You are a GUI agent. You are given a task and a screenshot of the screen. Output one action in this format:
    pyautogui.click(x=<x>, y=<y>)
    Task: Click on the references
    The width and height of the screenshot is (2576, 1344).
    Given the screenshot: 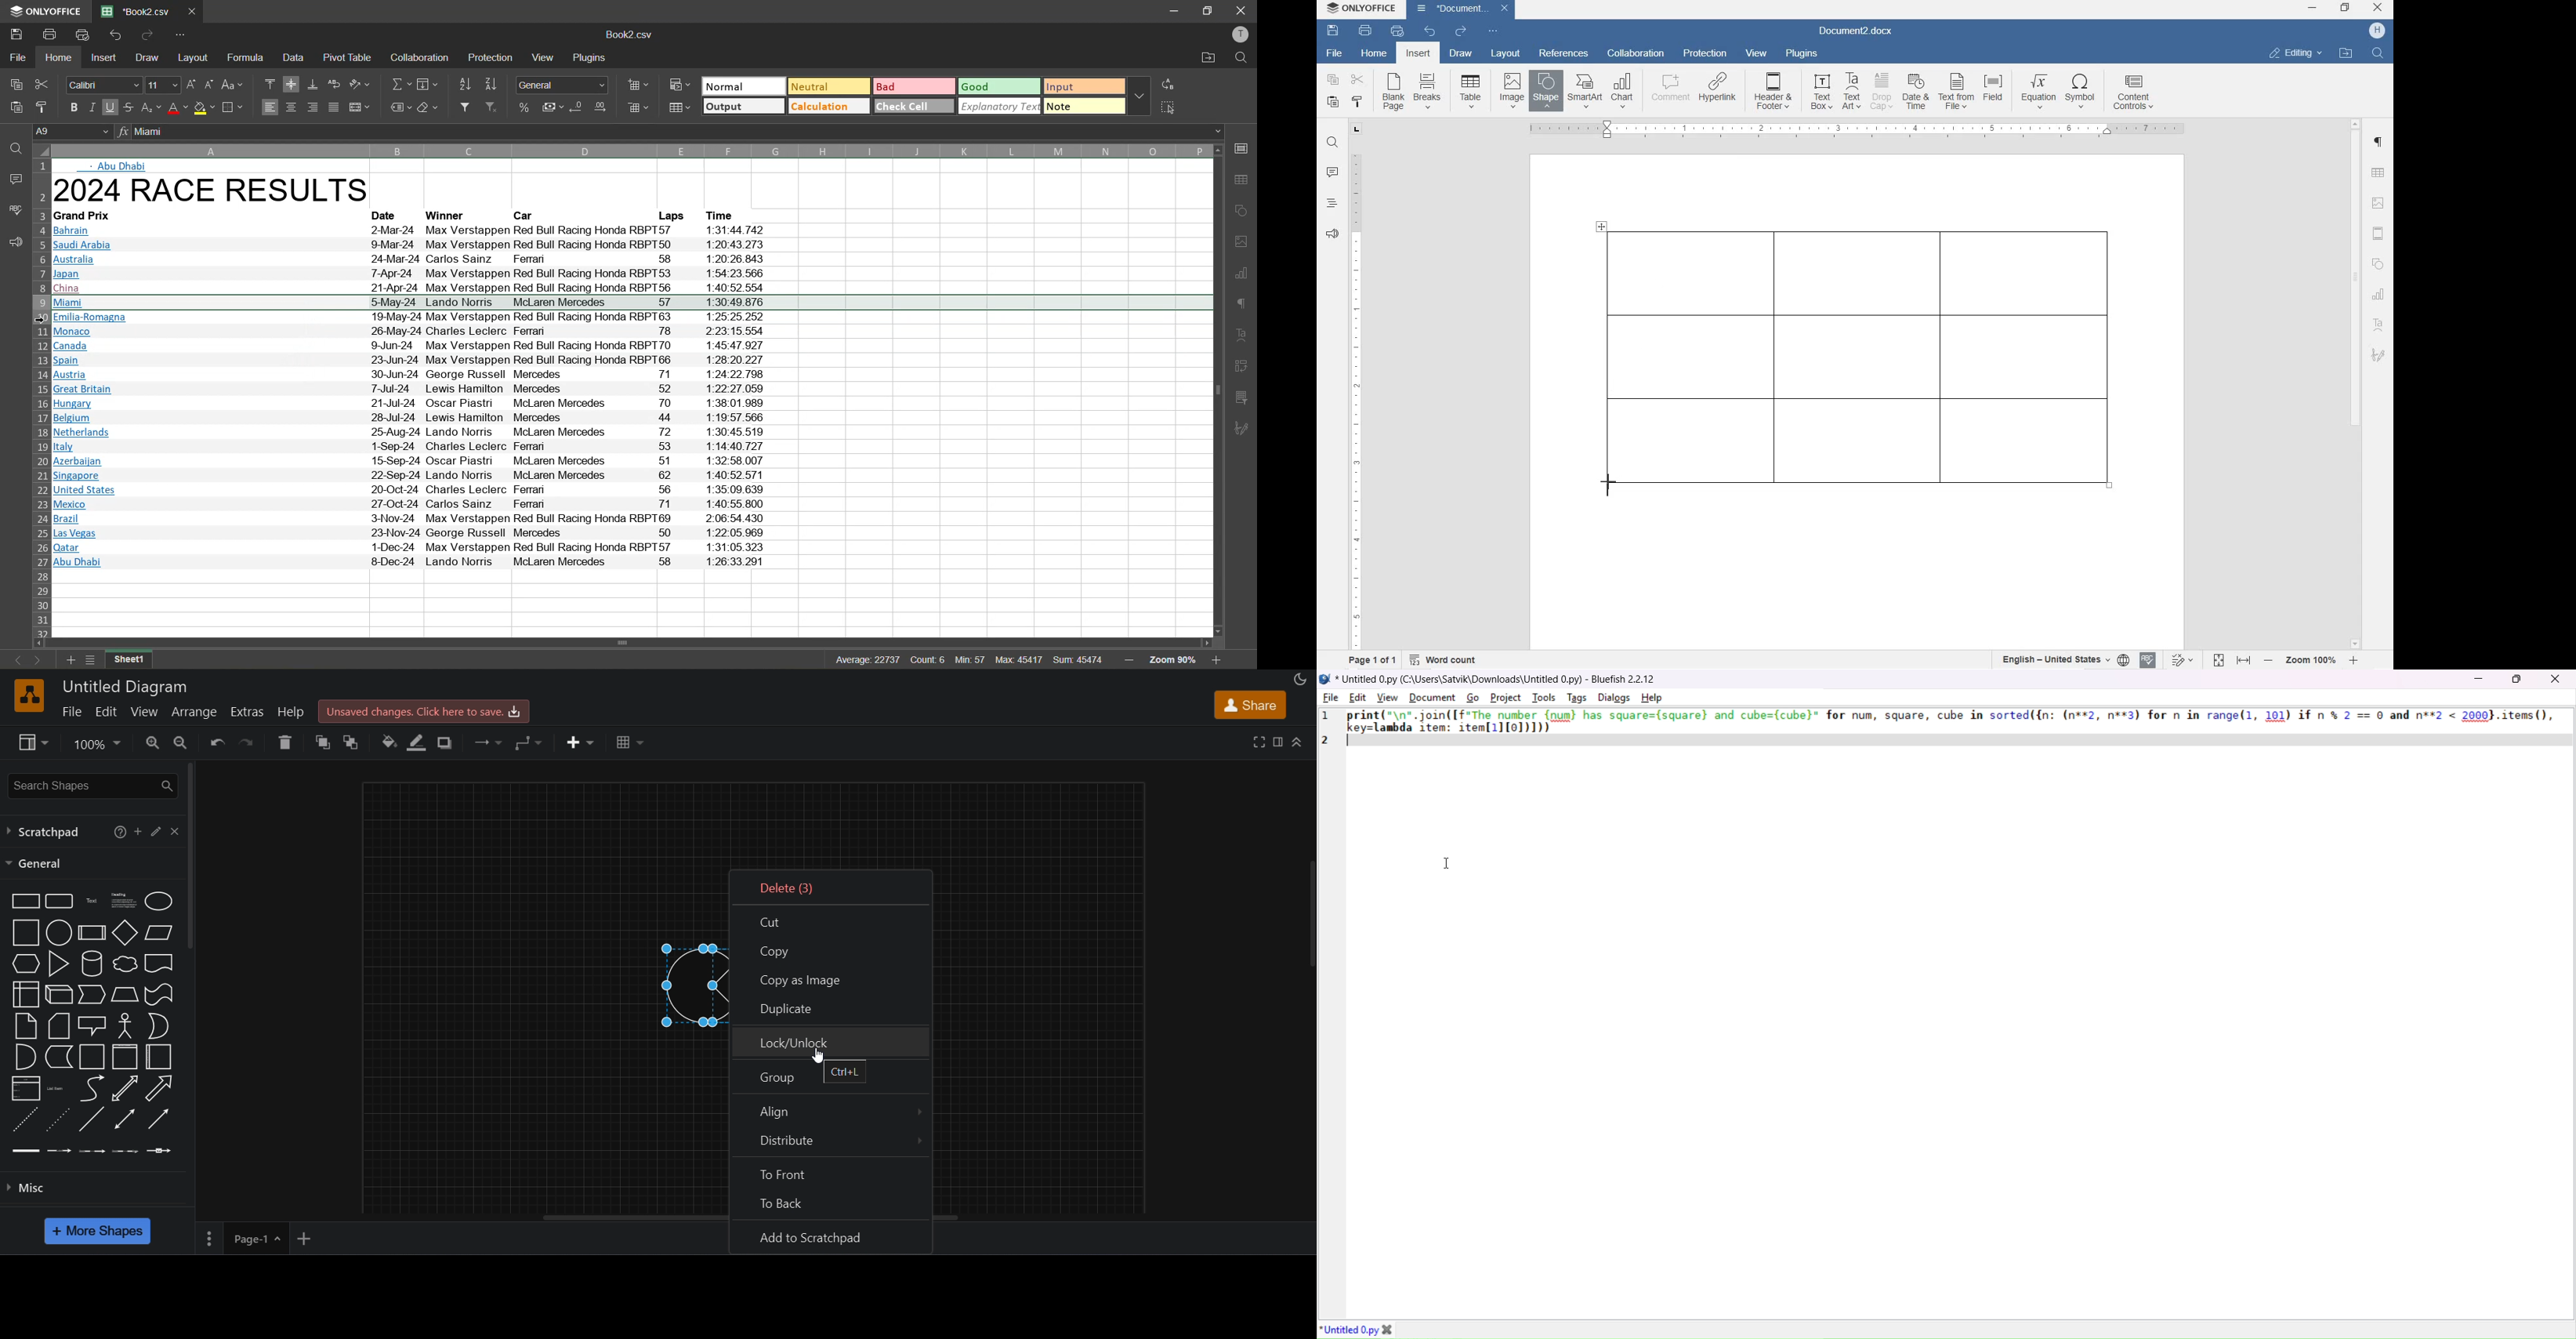 What is the action you would take?
    pyautogui.click(x=1563, y=53)
    